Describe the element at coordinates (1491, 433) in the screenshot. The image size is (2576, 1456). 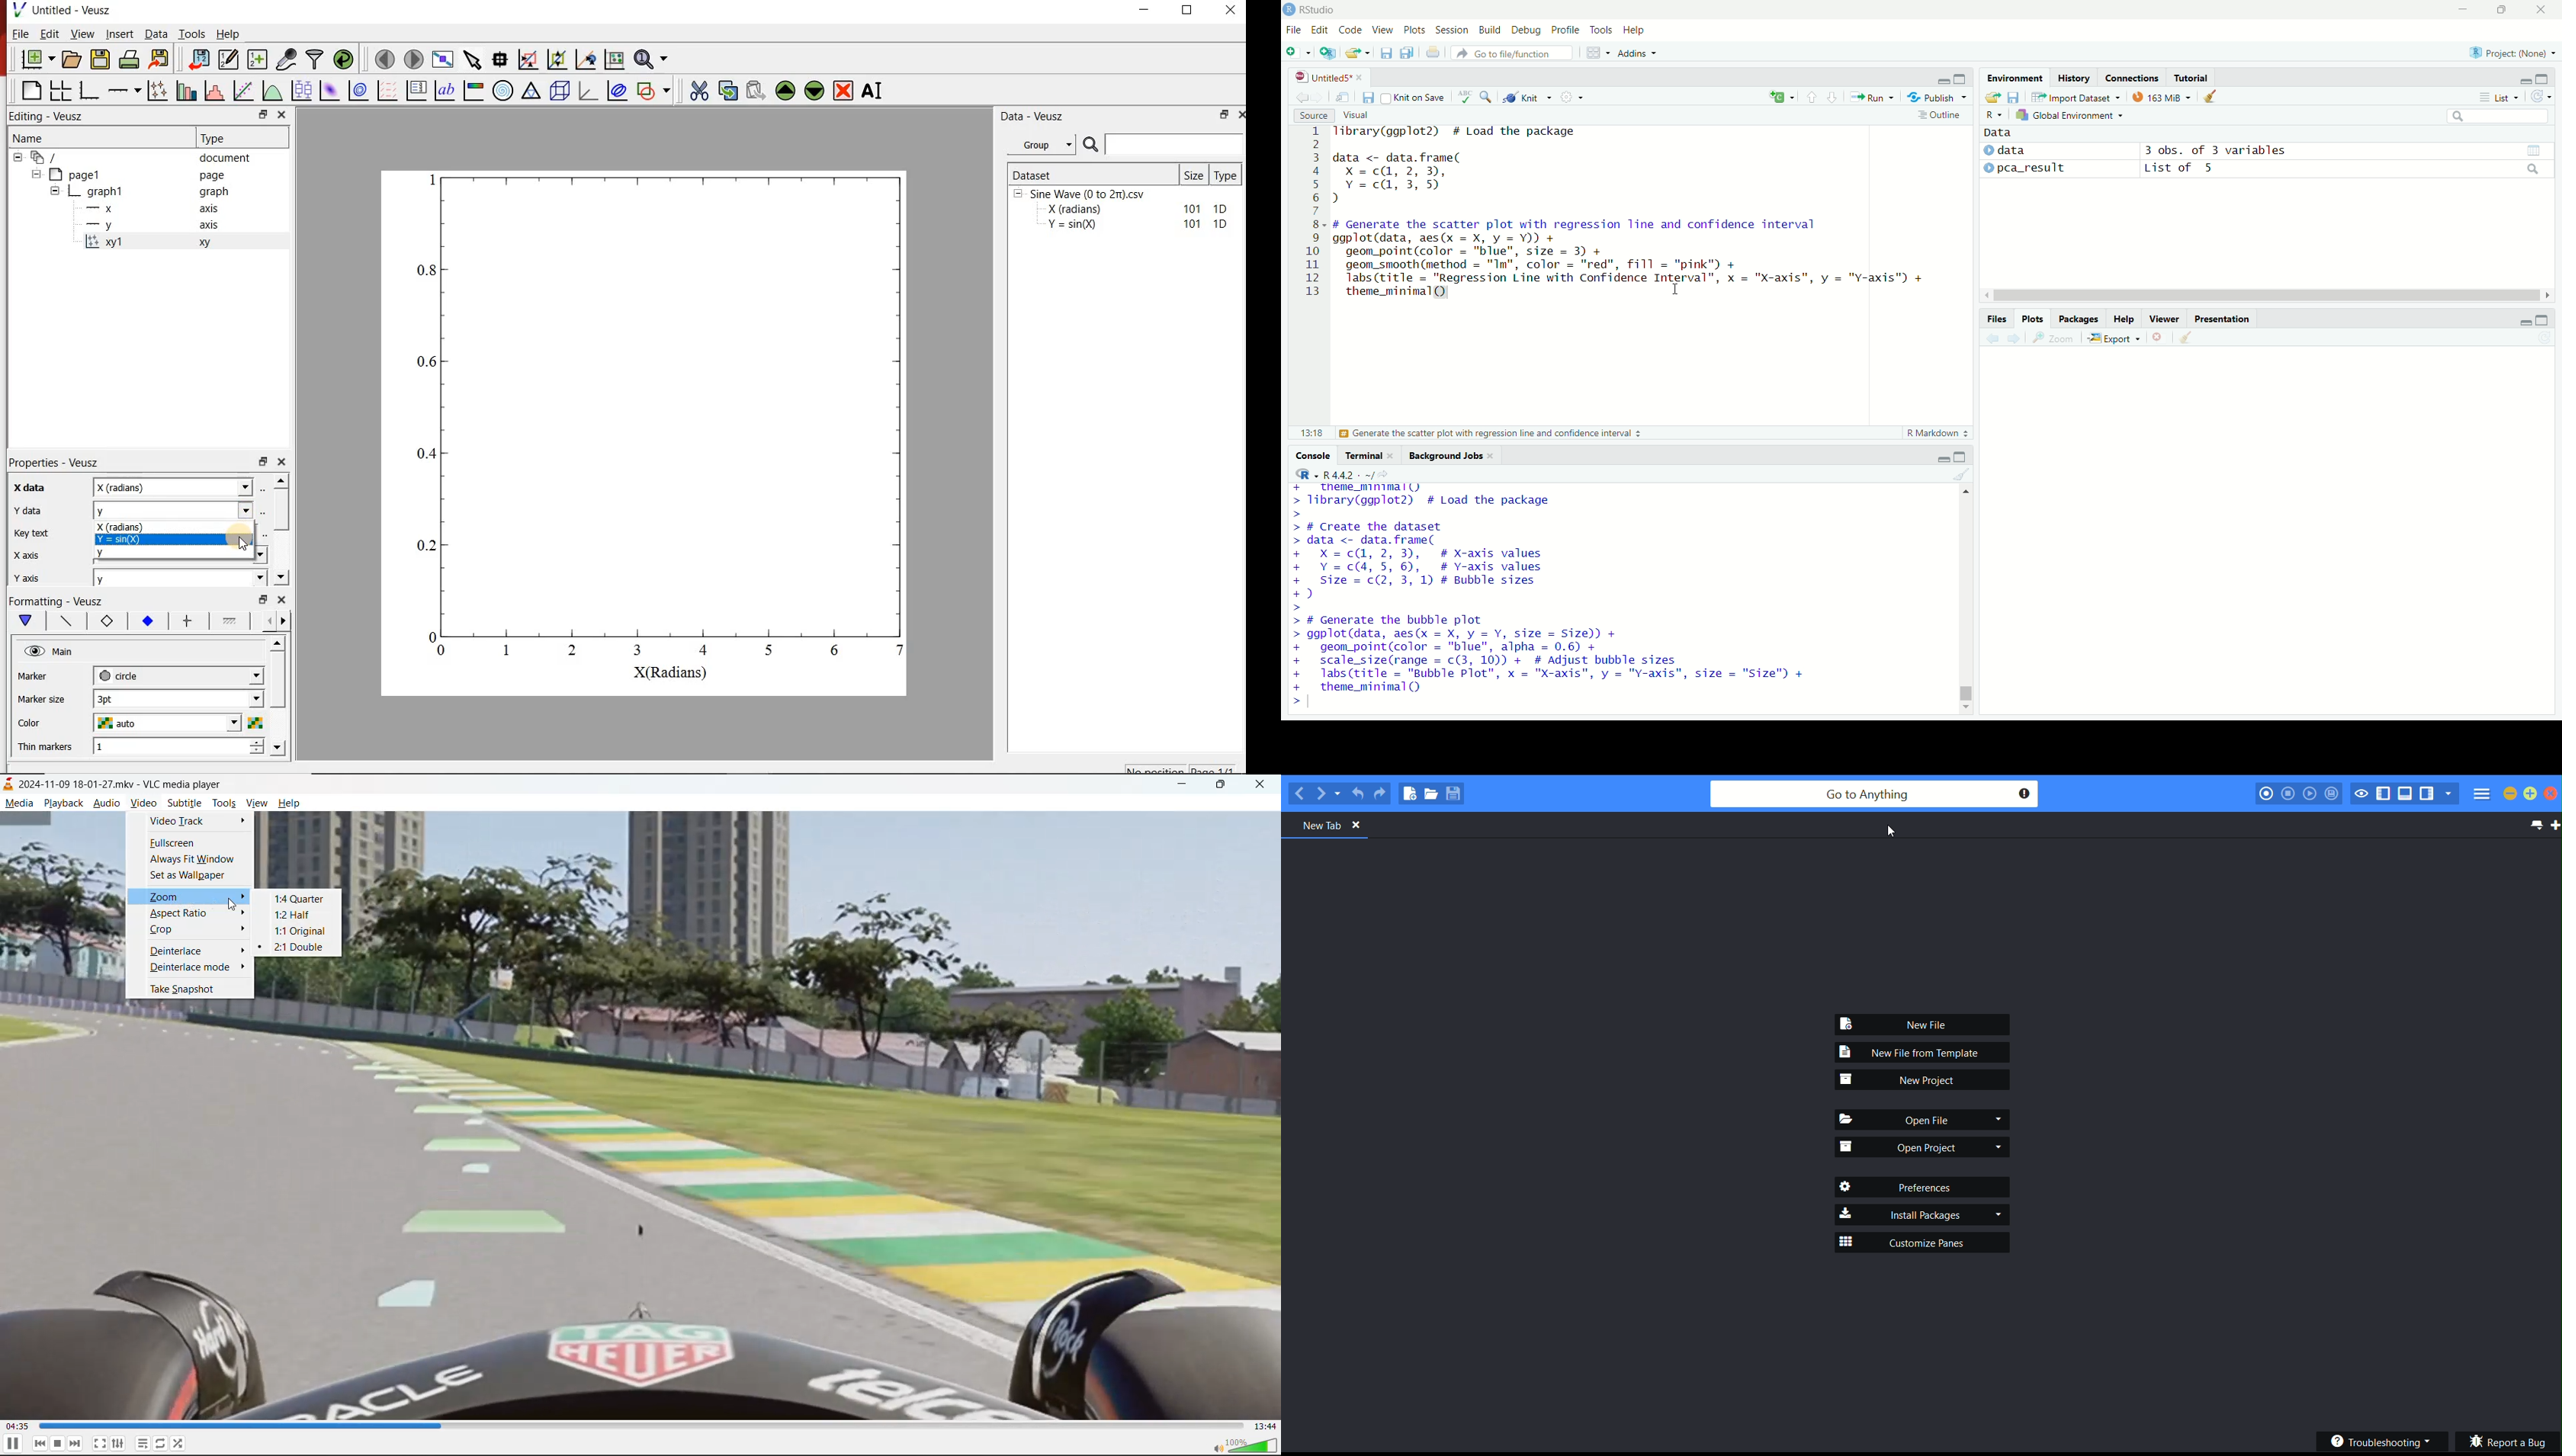
I see `Generate the scatter plot with regression line and confidence interval` at that location.